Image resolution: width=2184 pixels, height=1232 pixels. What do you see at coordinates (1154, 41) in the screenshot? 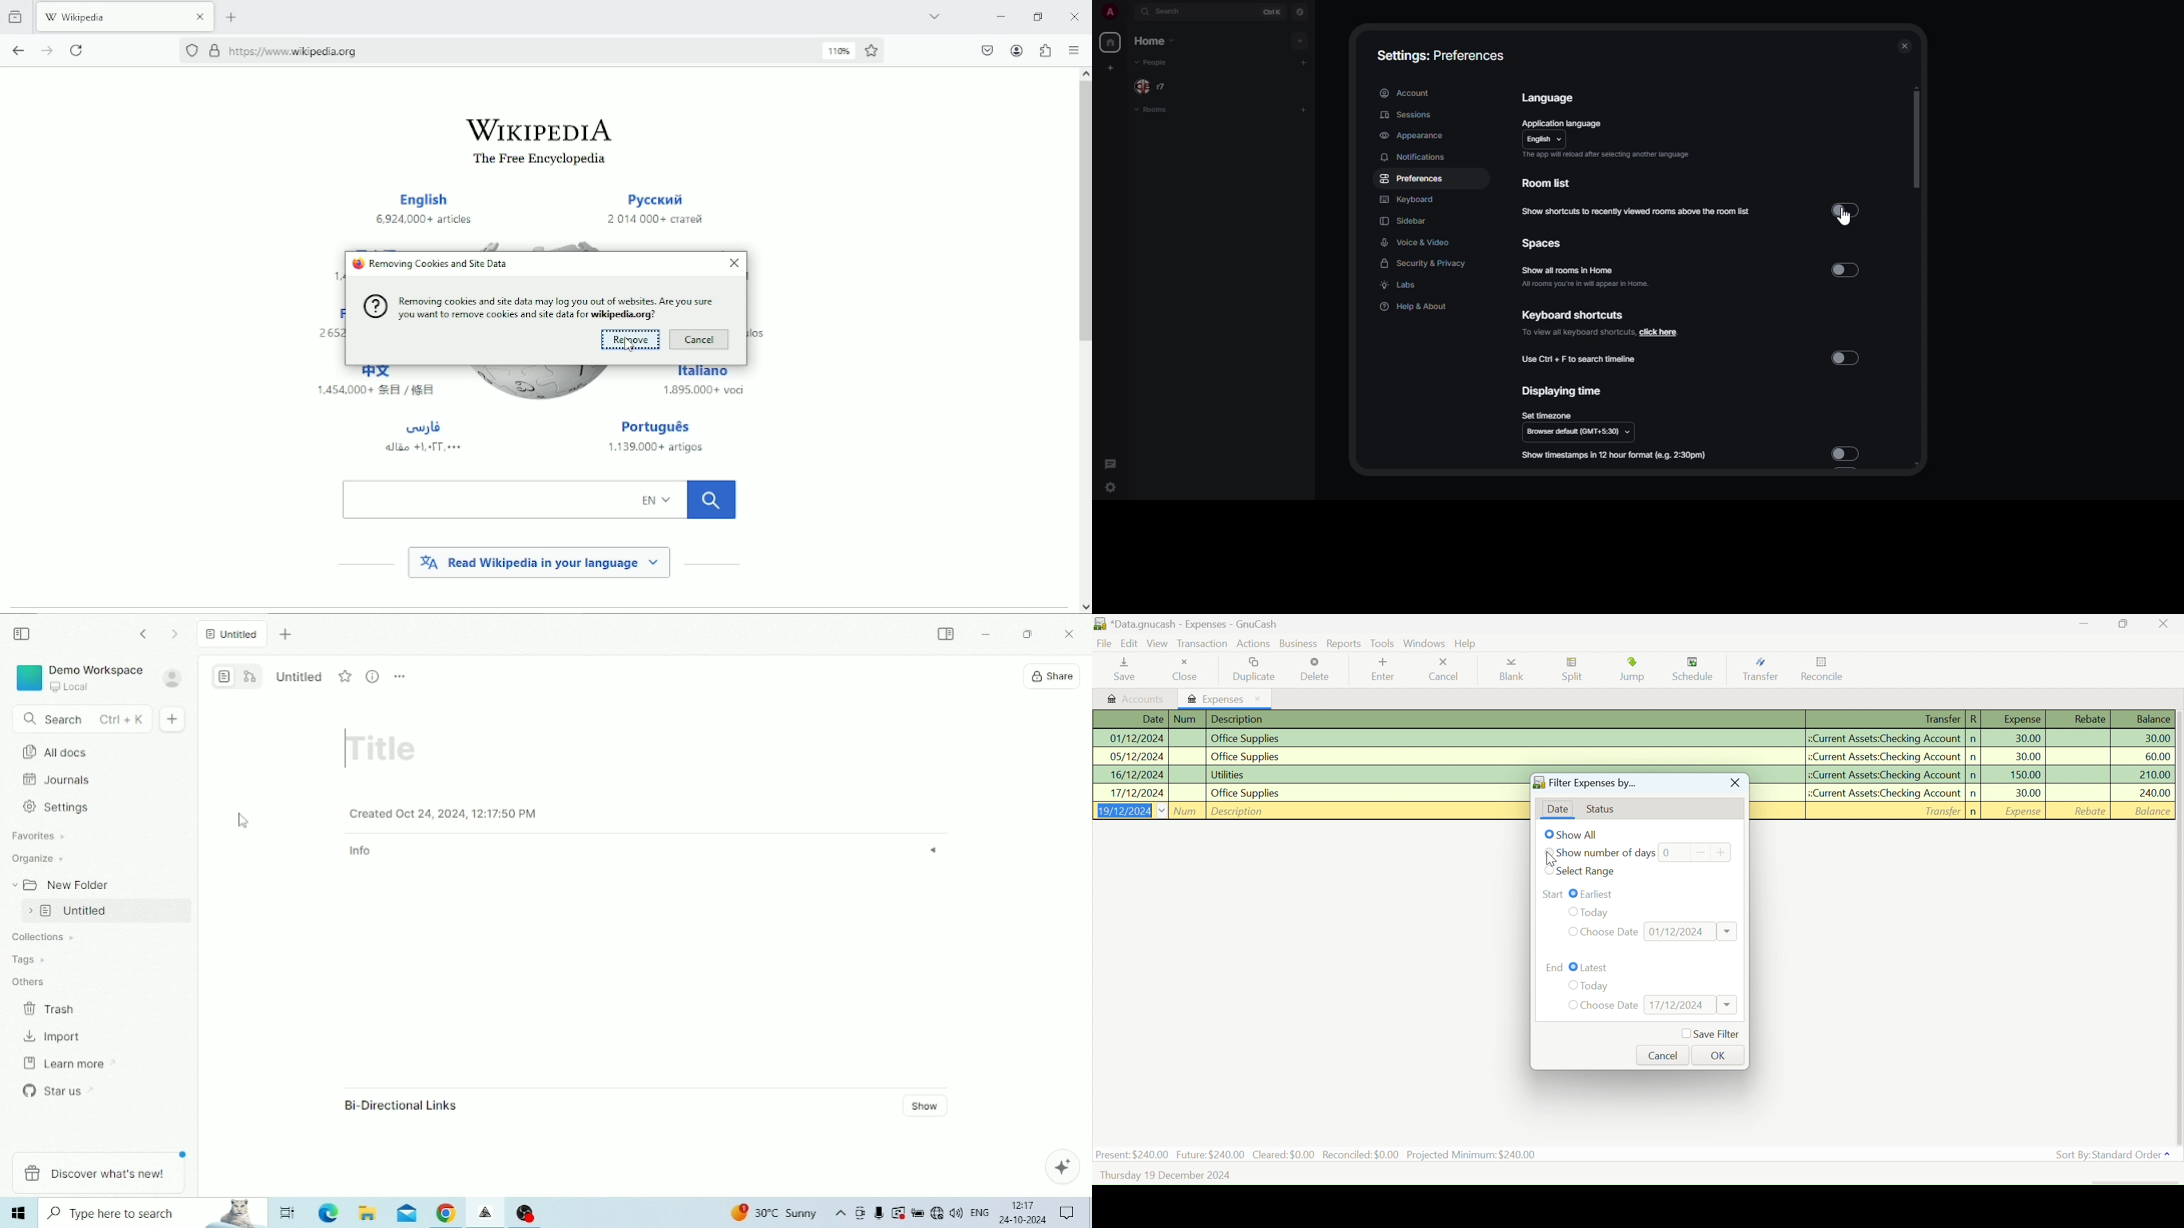
I see `home` at bounding box center [1154, 41].